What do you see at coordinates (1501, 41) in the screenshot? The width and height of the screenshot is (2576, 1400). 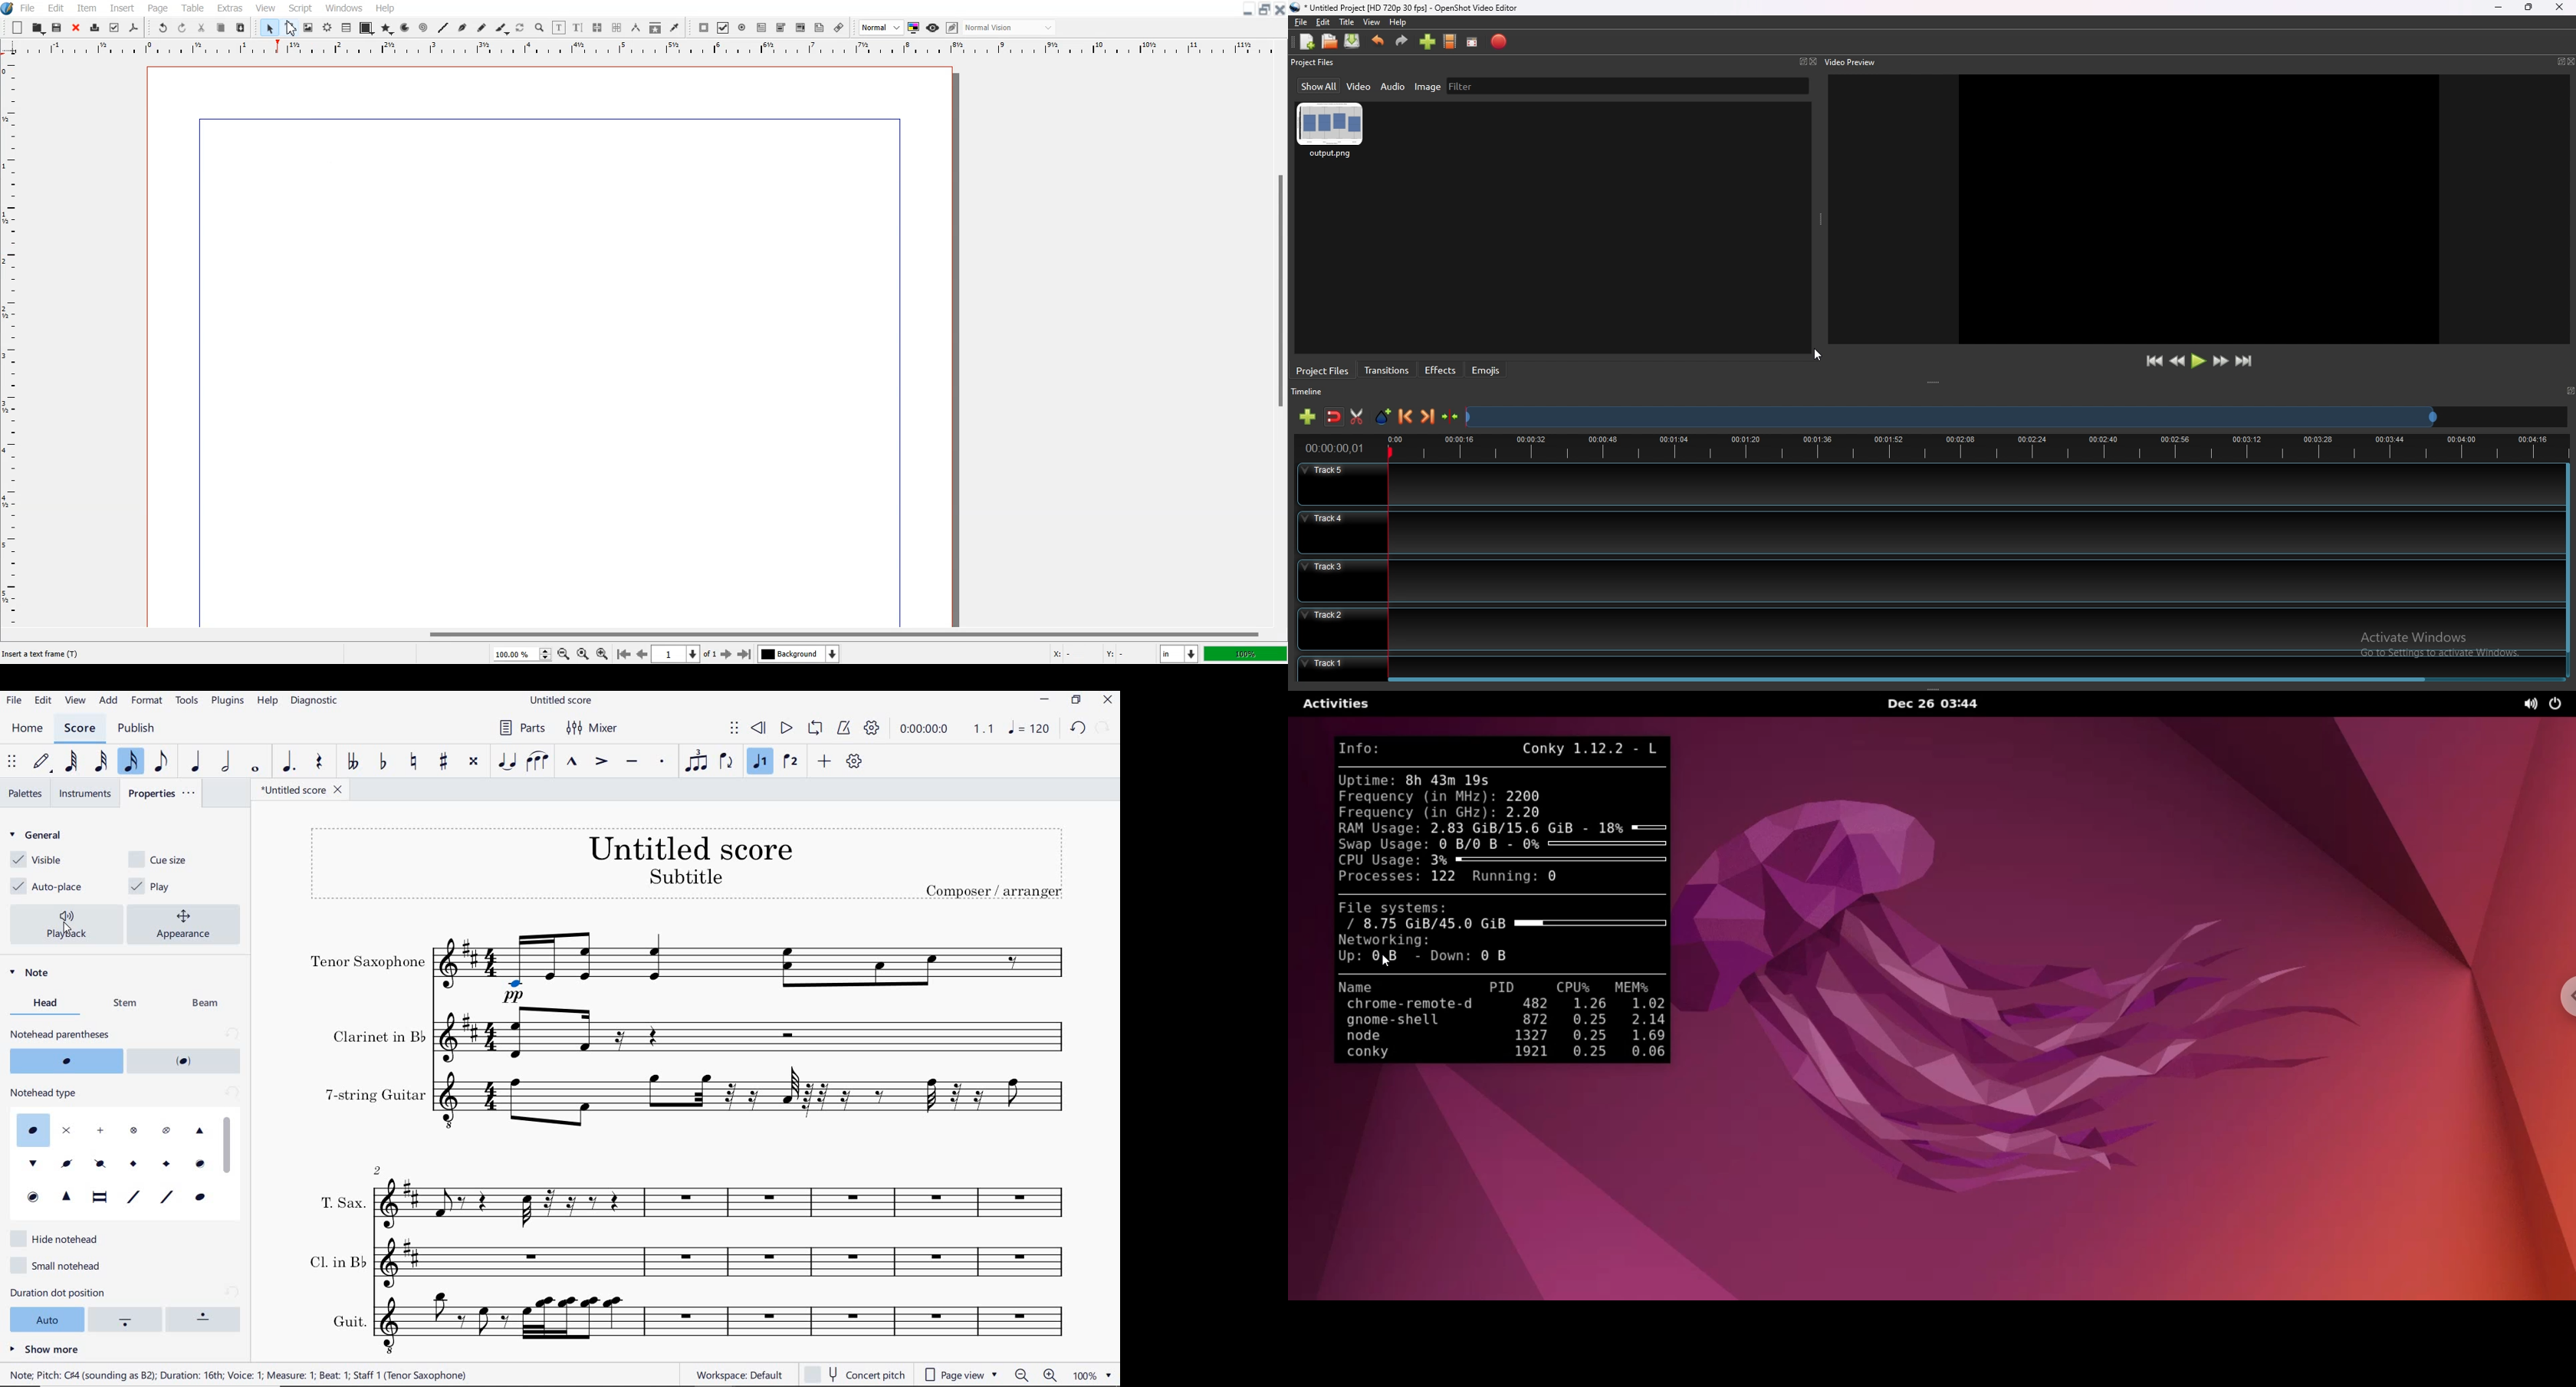 I see `record` at bounding box center [1501, 41].